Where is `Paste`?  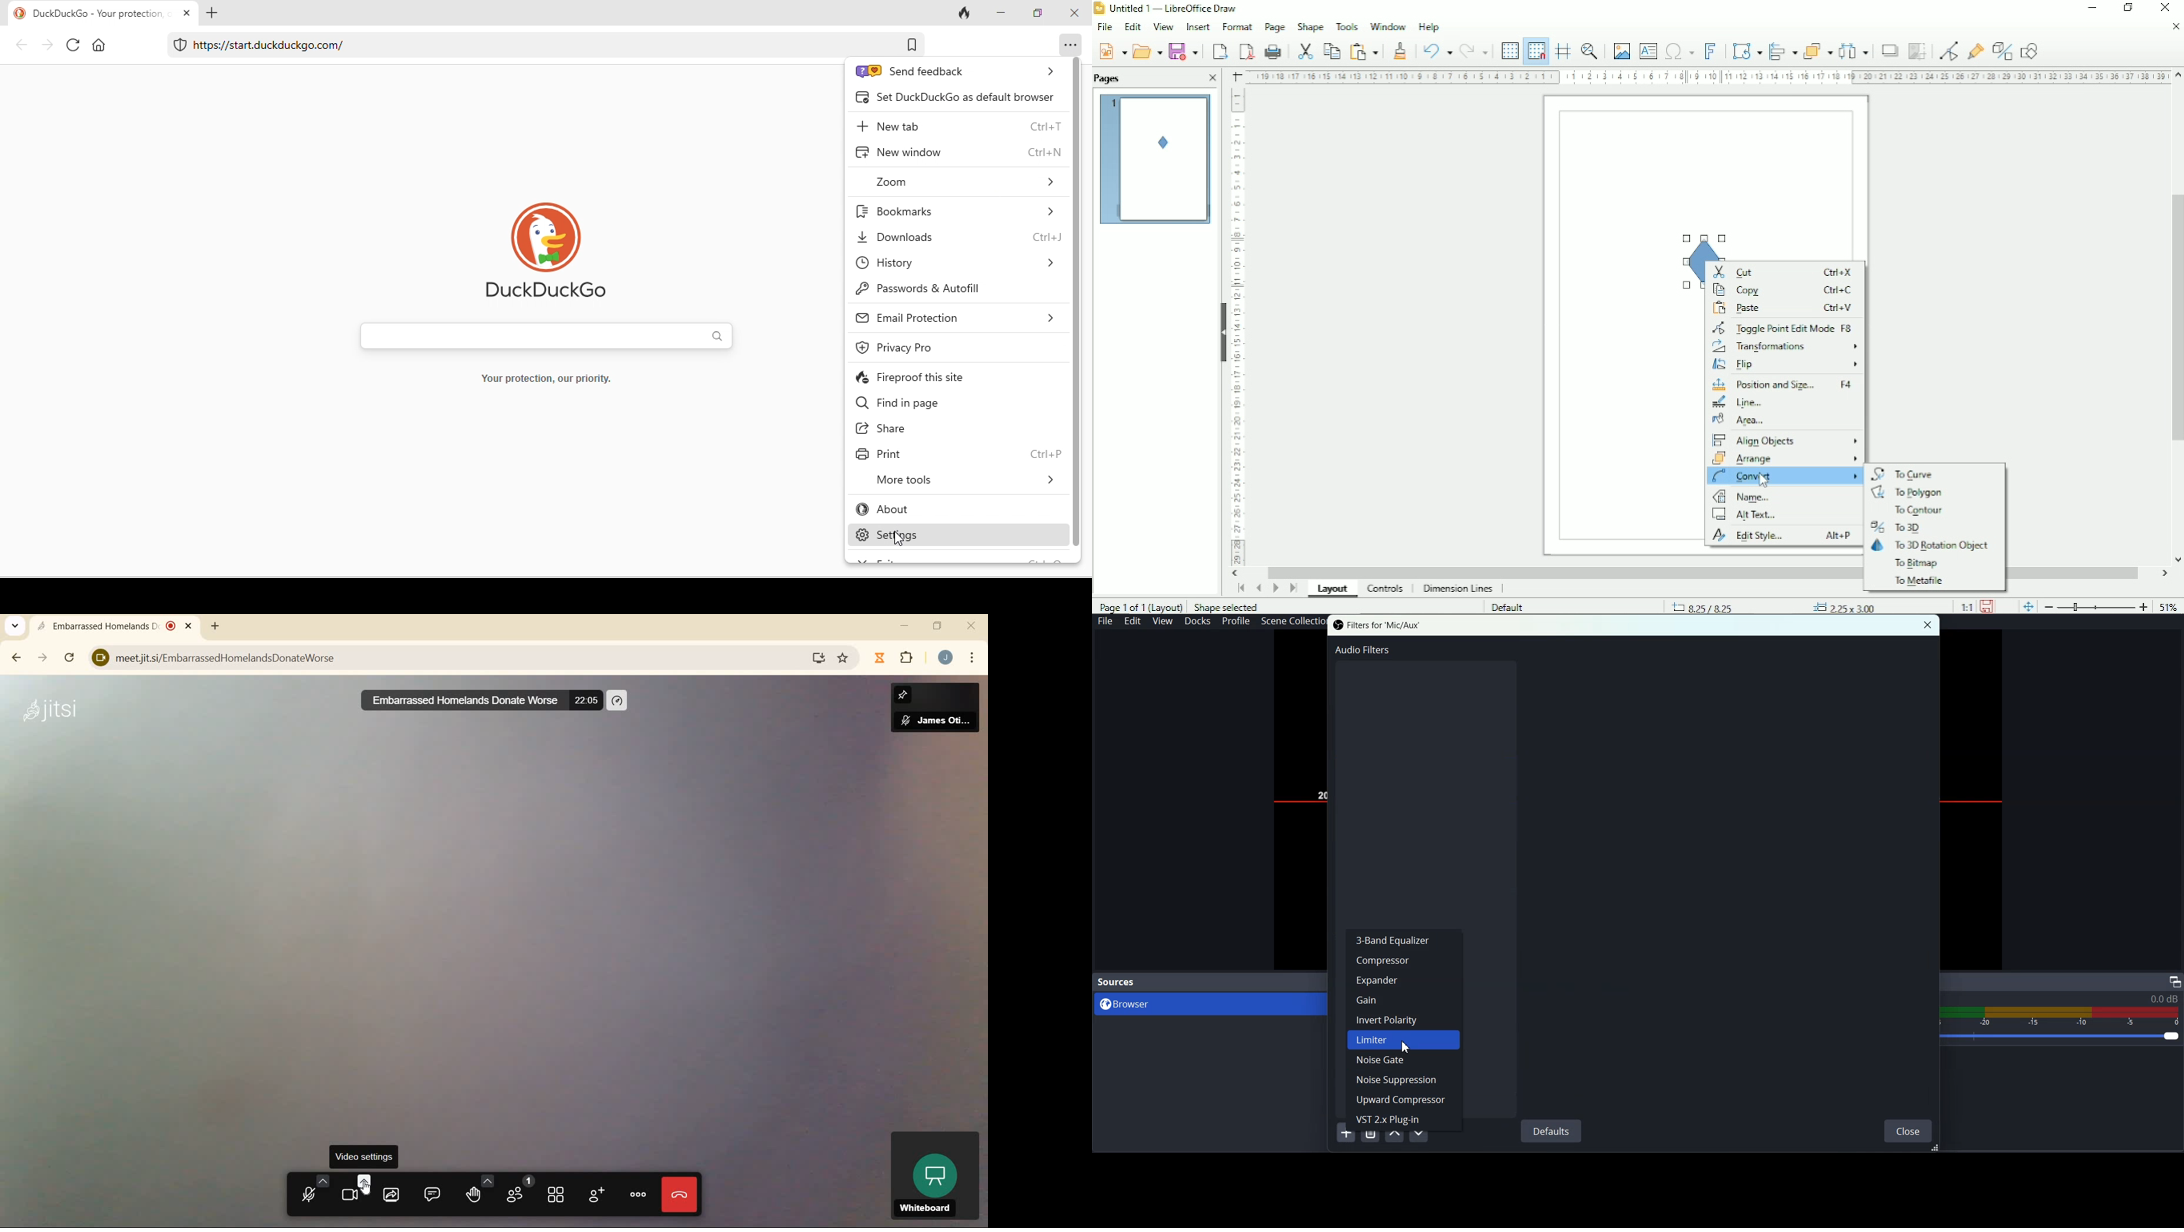 Paste is located at coordinates (1366, 49).